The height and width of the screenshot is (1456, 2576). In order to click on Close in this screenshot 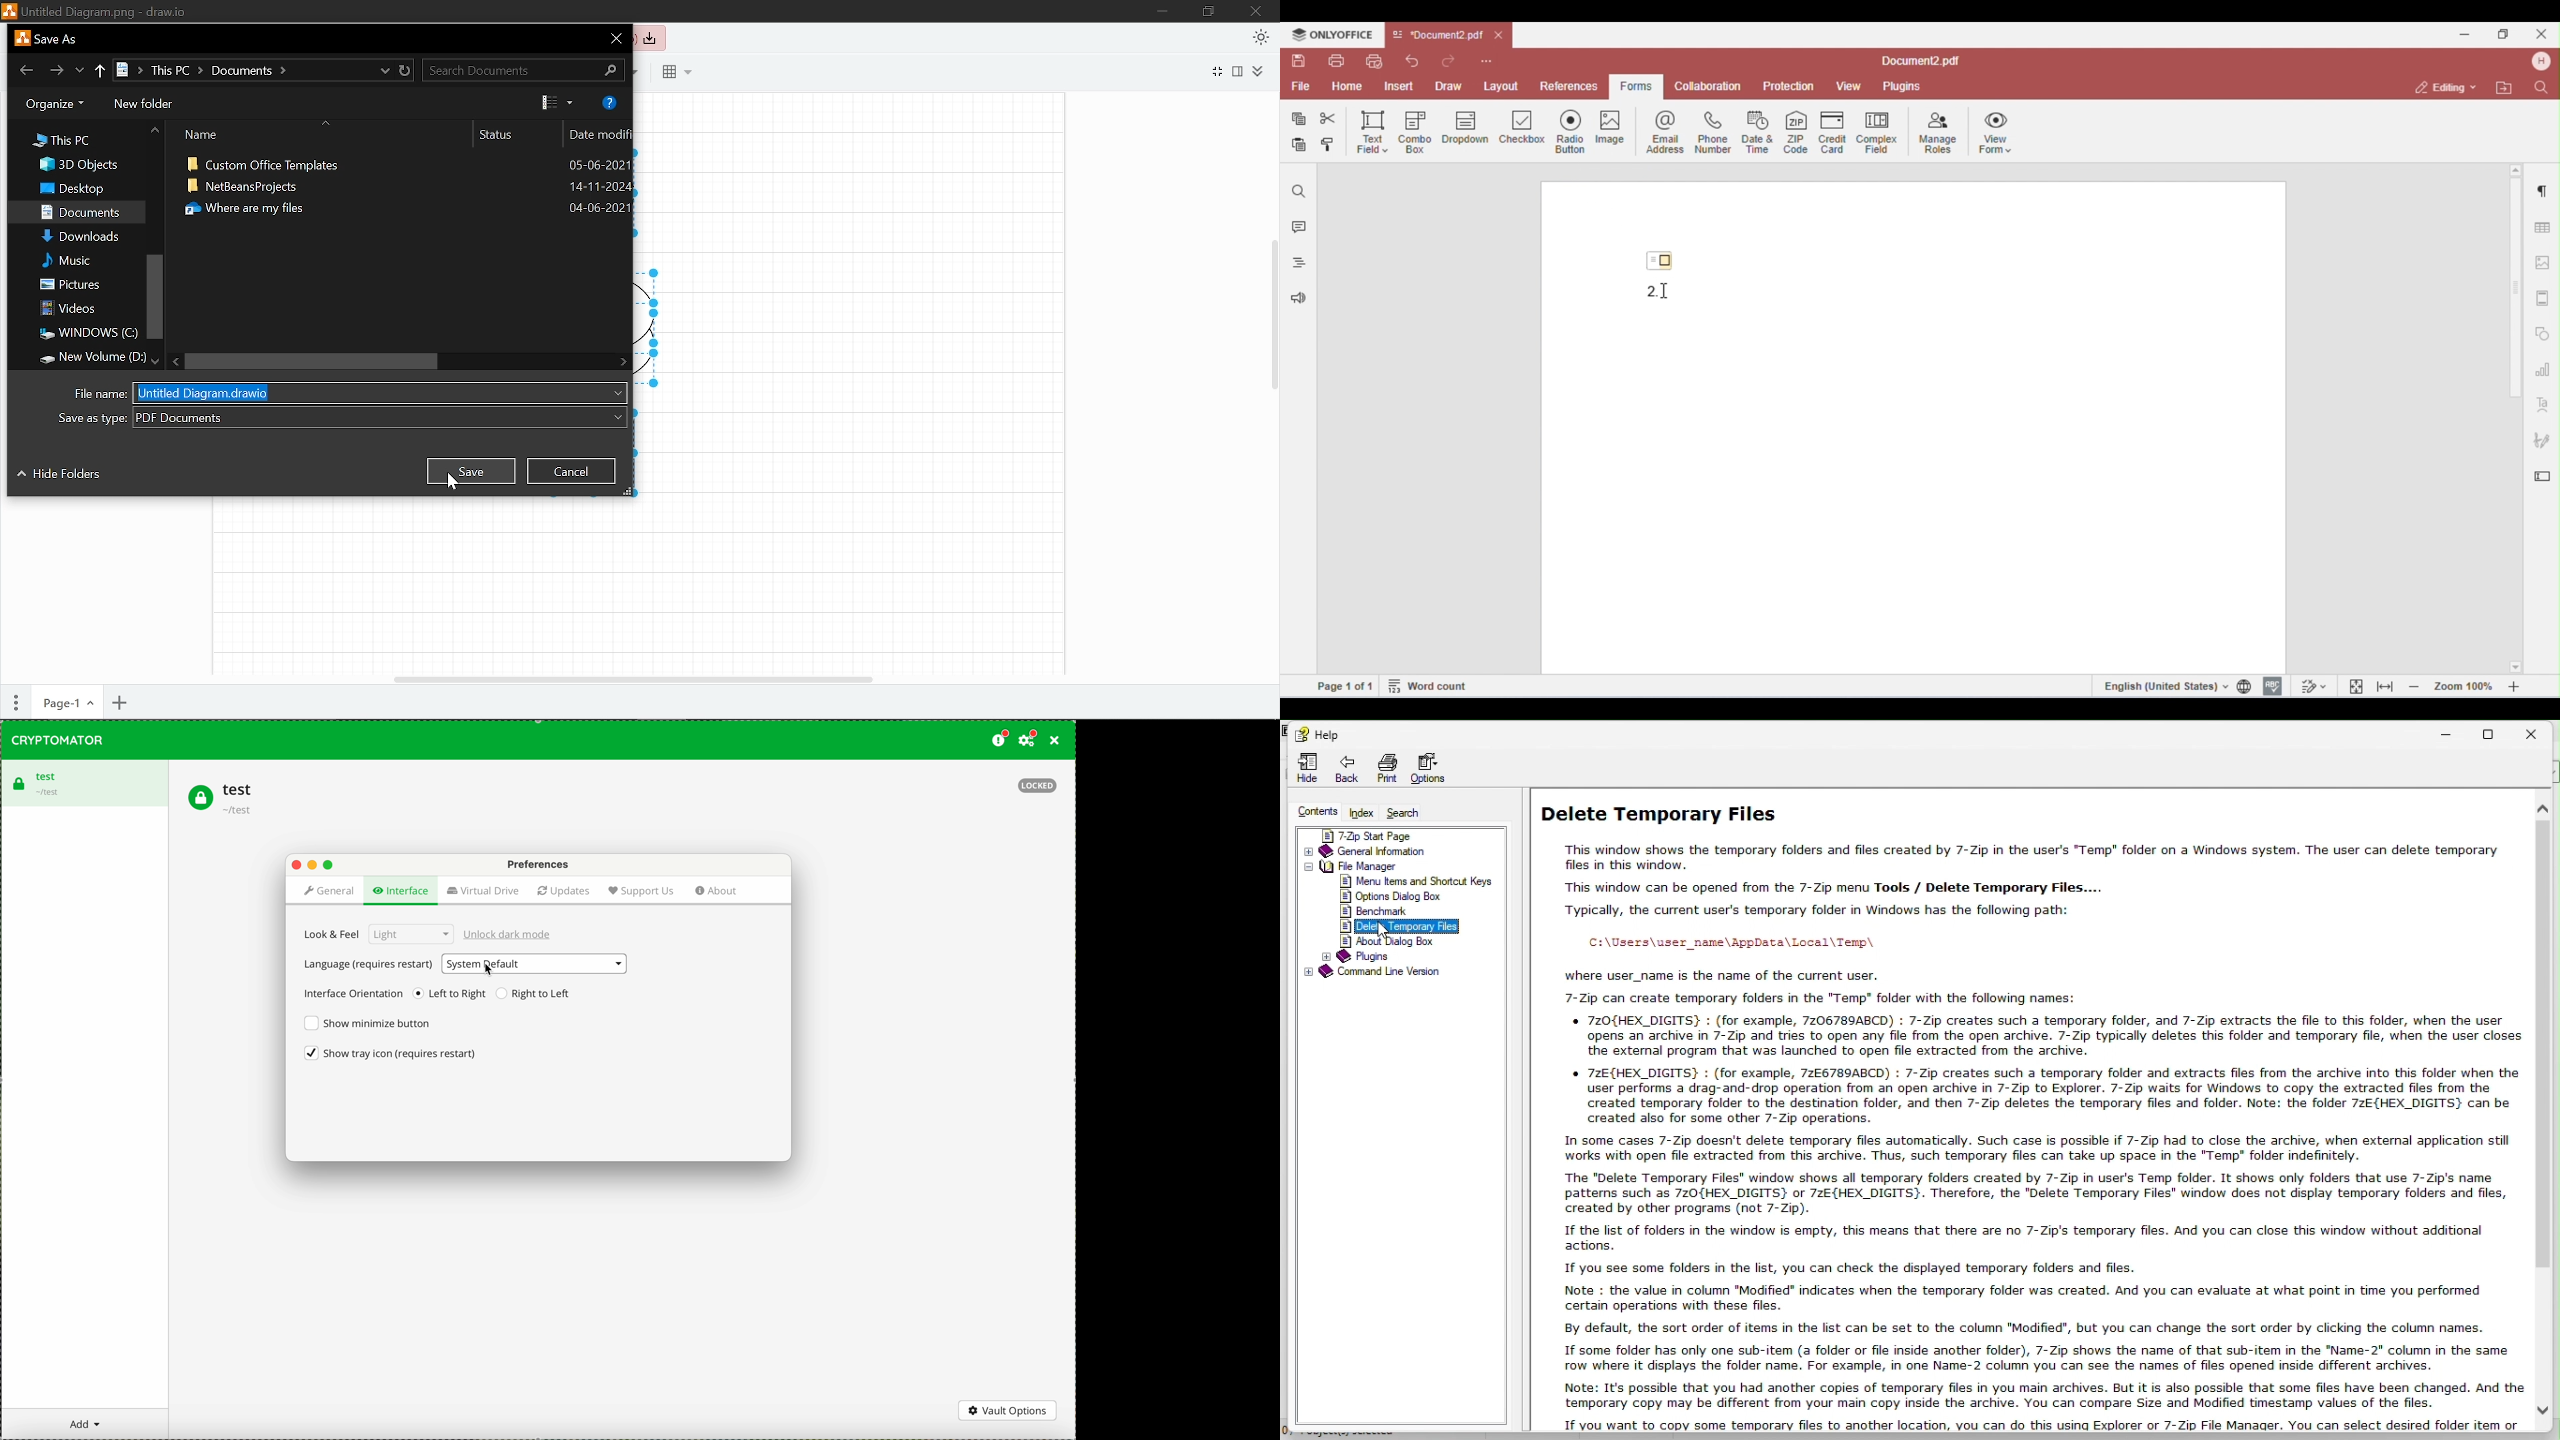, I will do `click(616, 39)`.